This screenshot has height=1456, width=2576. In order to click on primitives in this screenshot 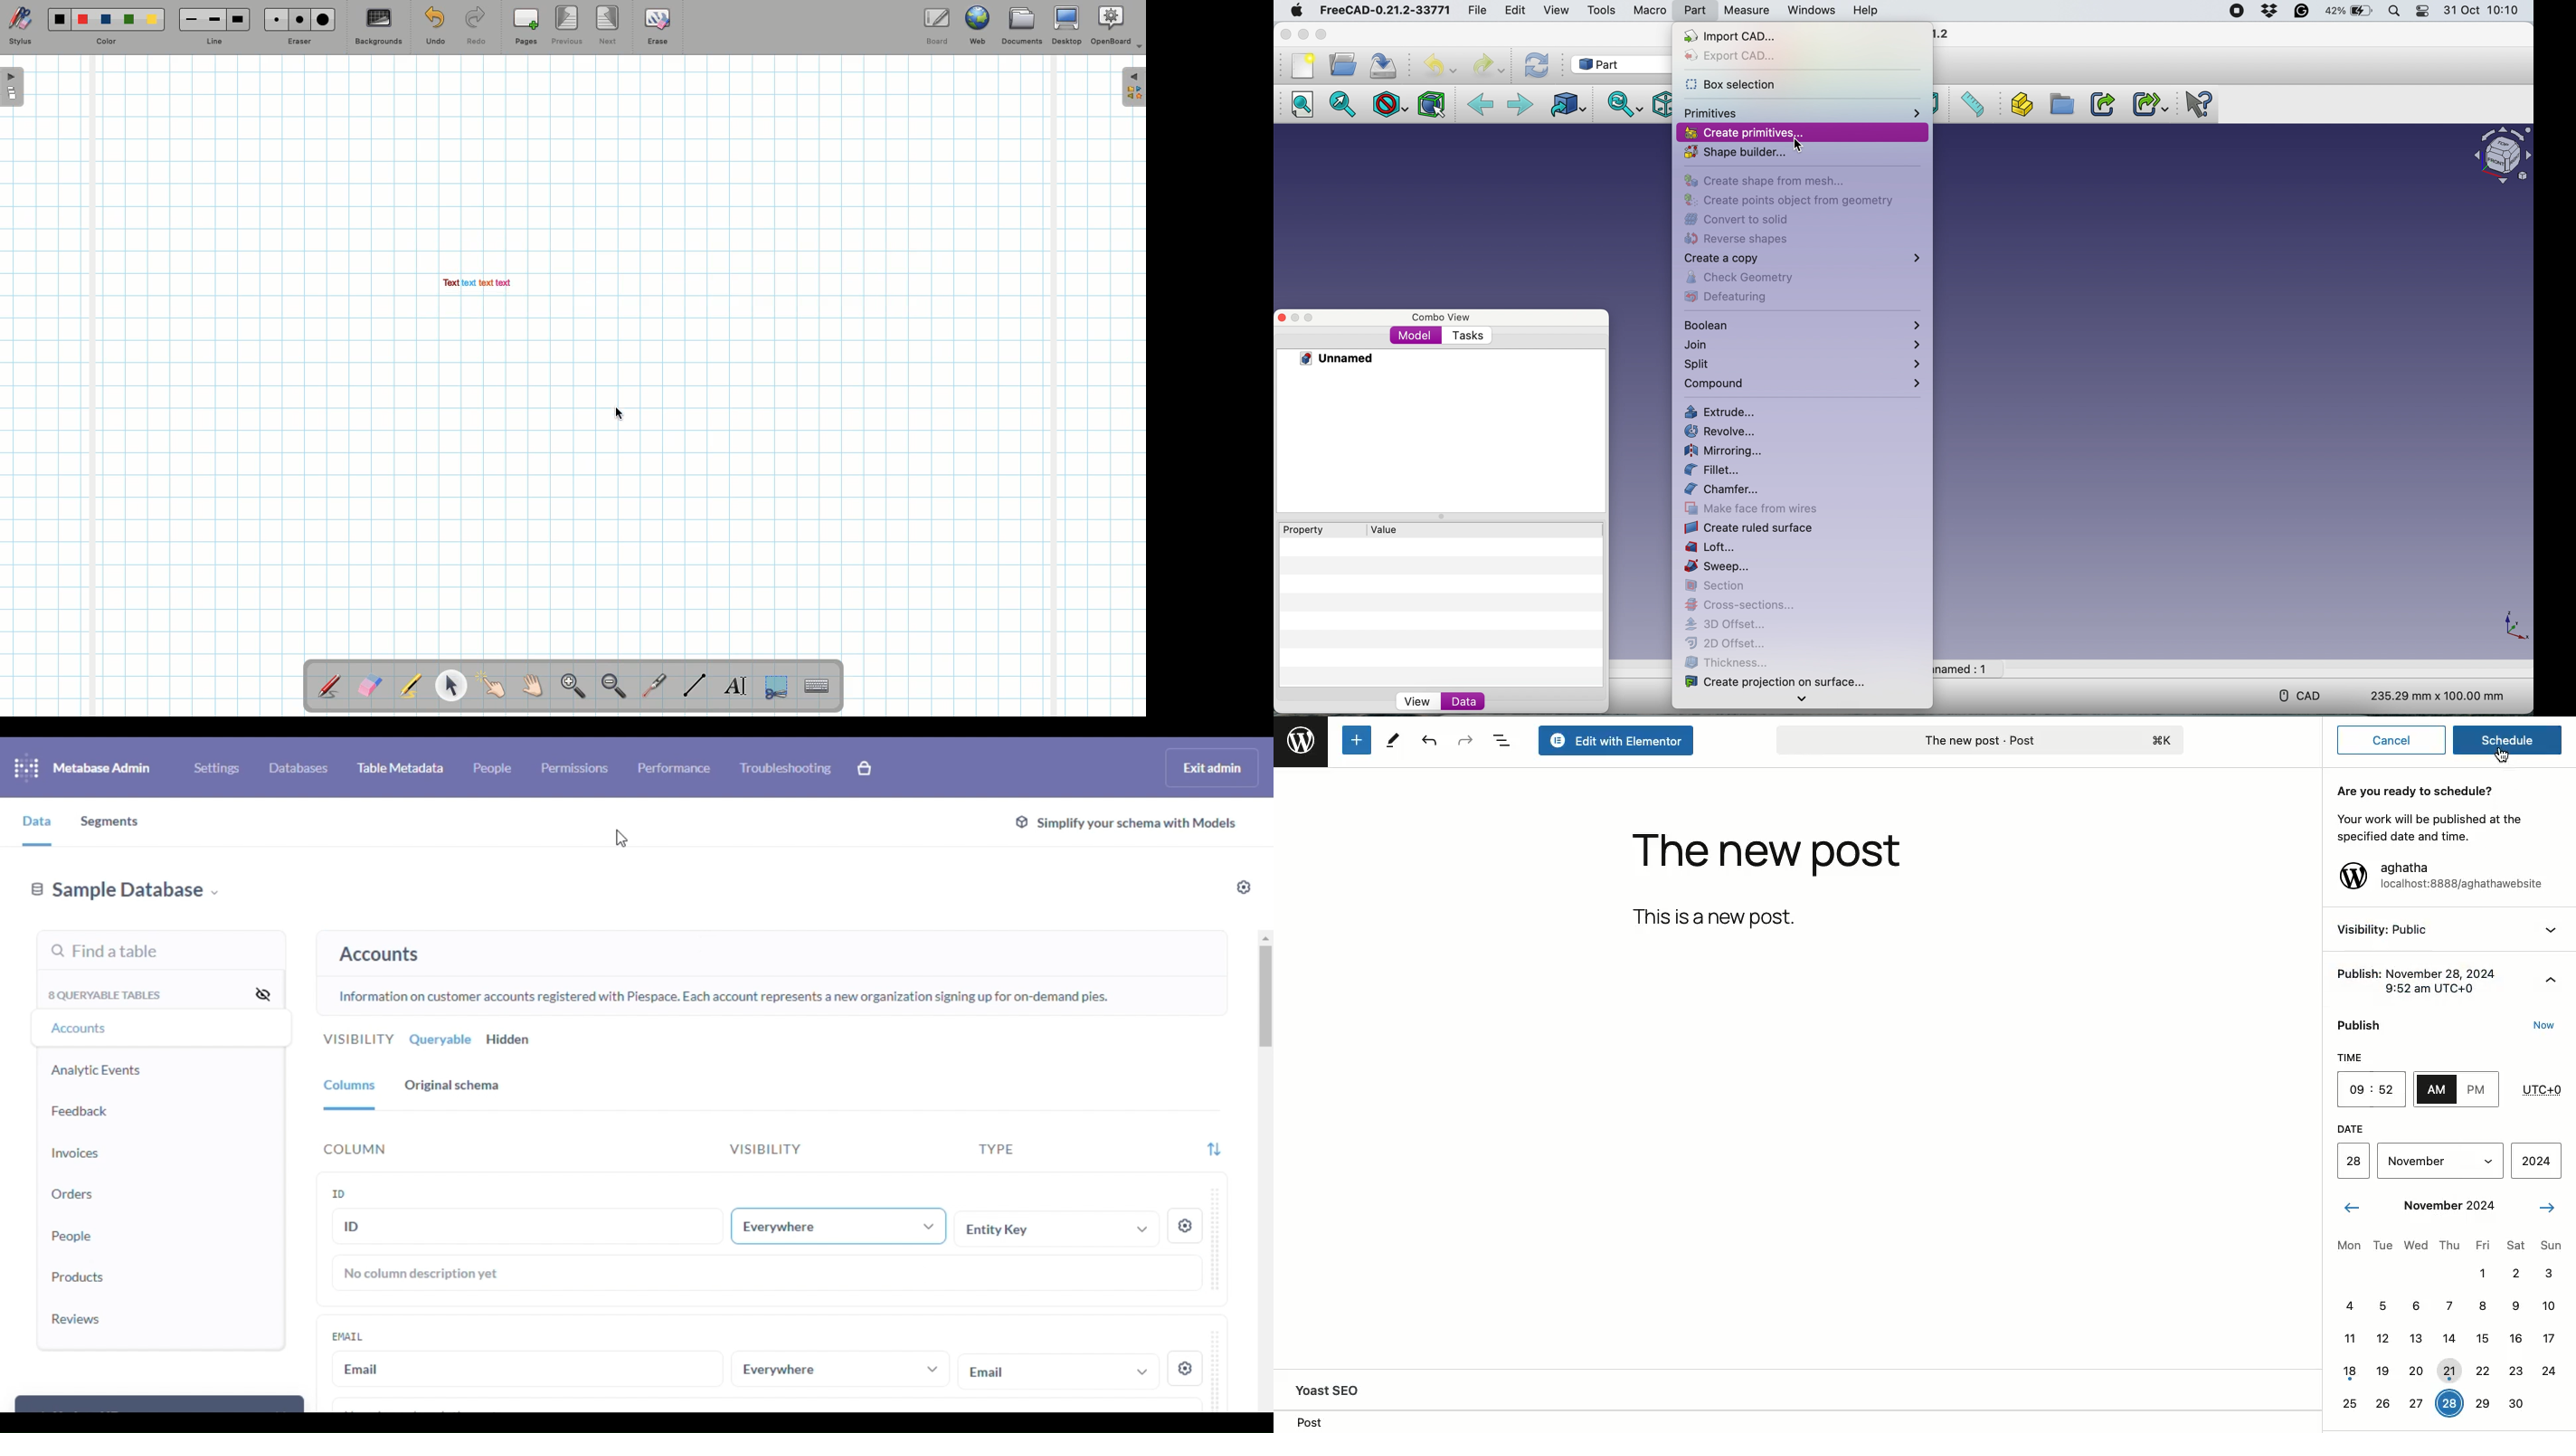, I will do `click(1802, 113)`.